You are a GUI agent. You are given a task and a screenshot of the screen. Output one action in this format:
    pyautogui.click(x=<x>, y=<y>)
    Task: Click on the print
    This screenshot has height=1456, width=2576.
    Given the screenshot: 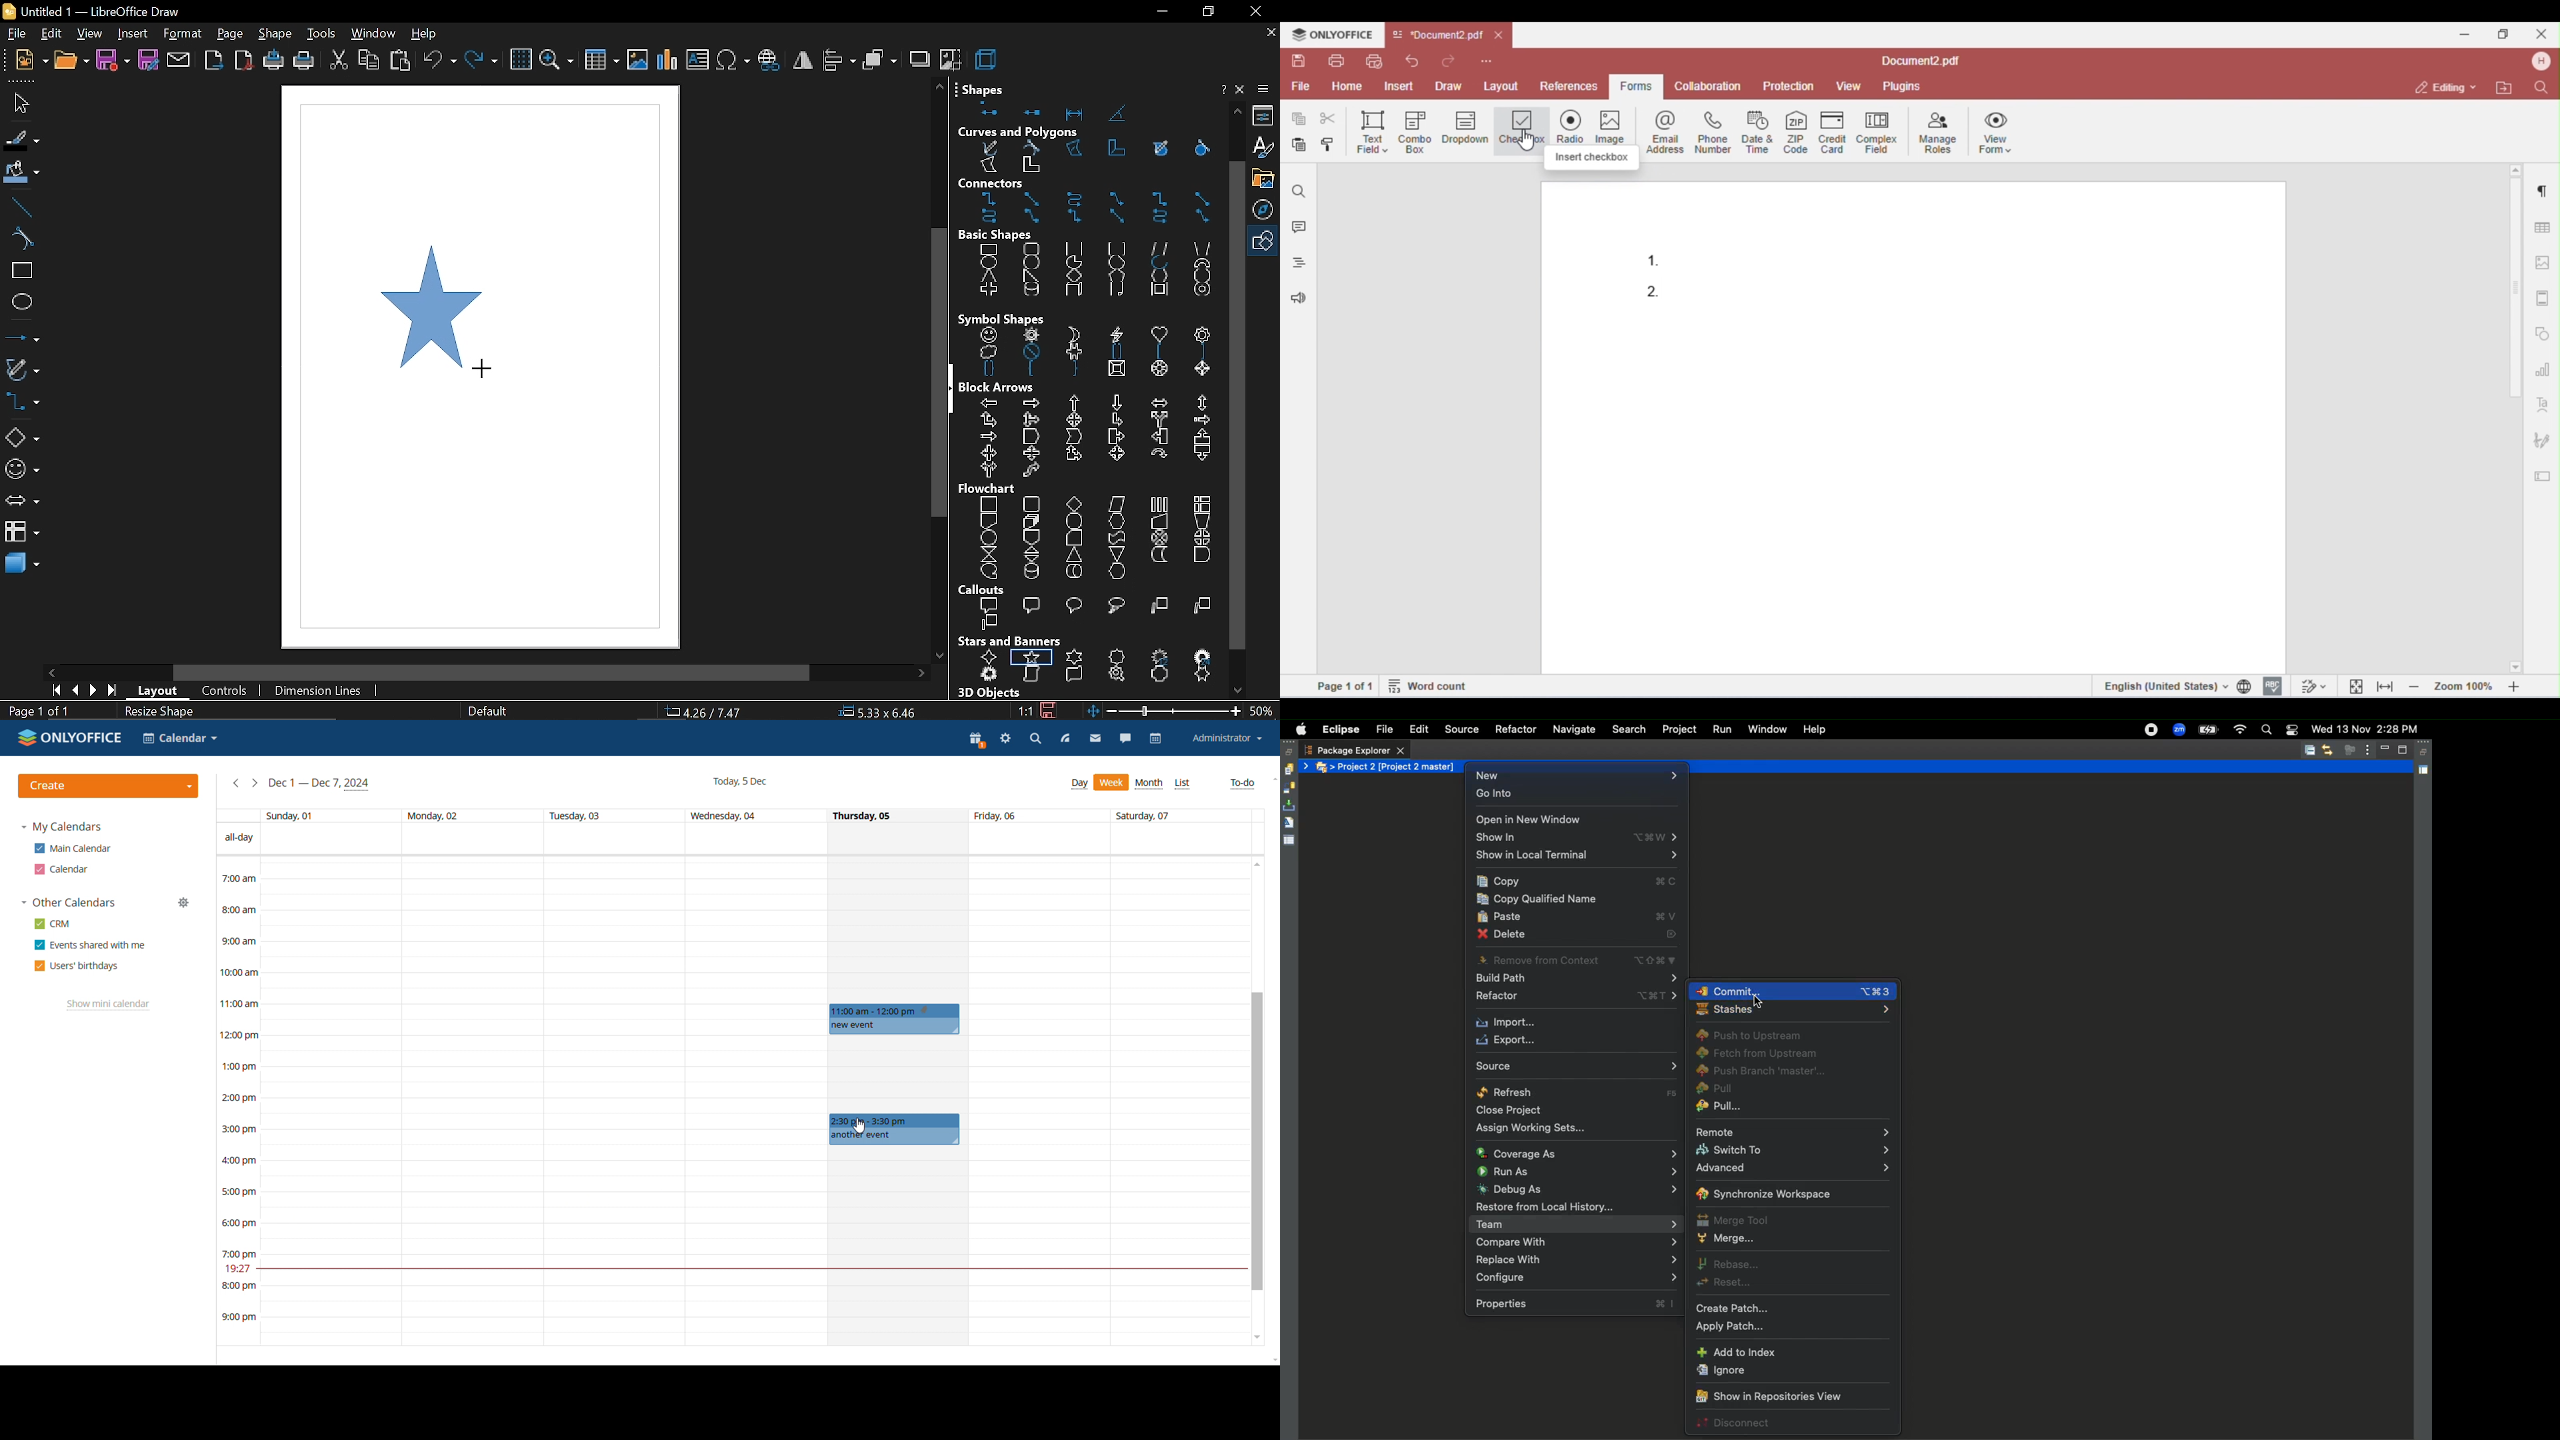 What is the action you would take?
    pyautogui.click(x=303, y=62)
    